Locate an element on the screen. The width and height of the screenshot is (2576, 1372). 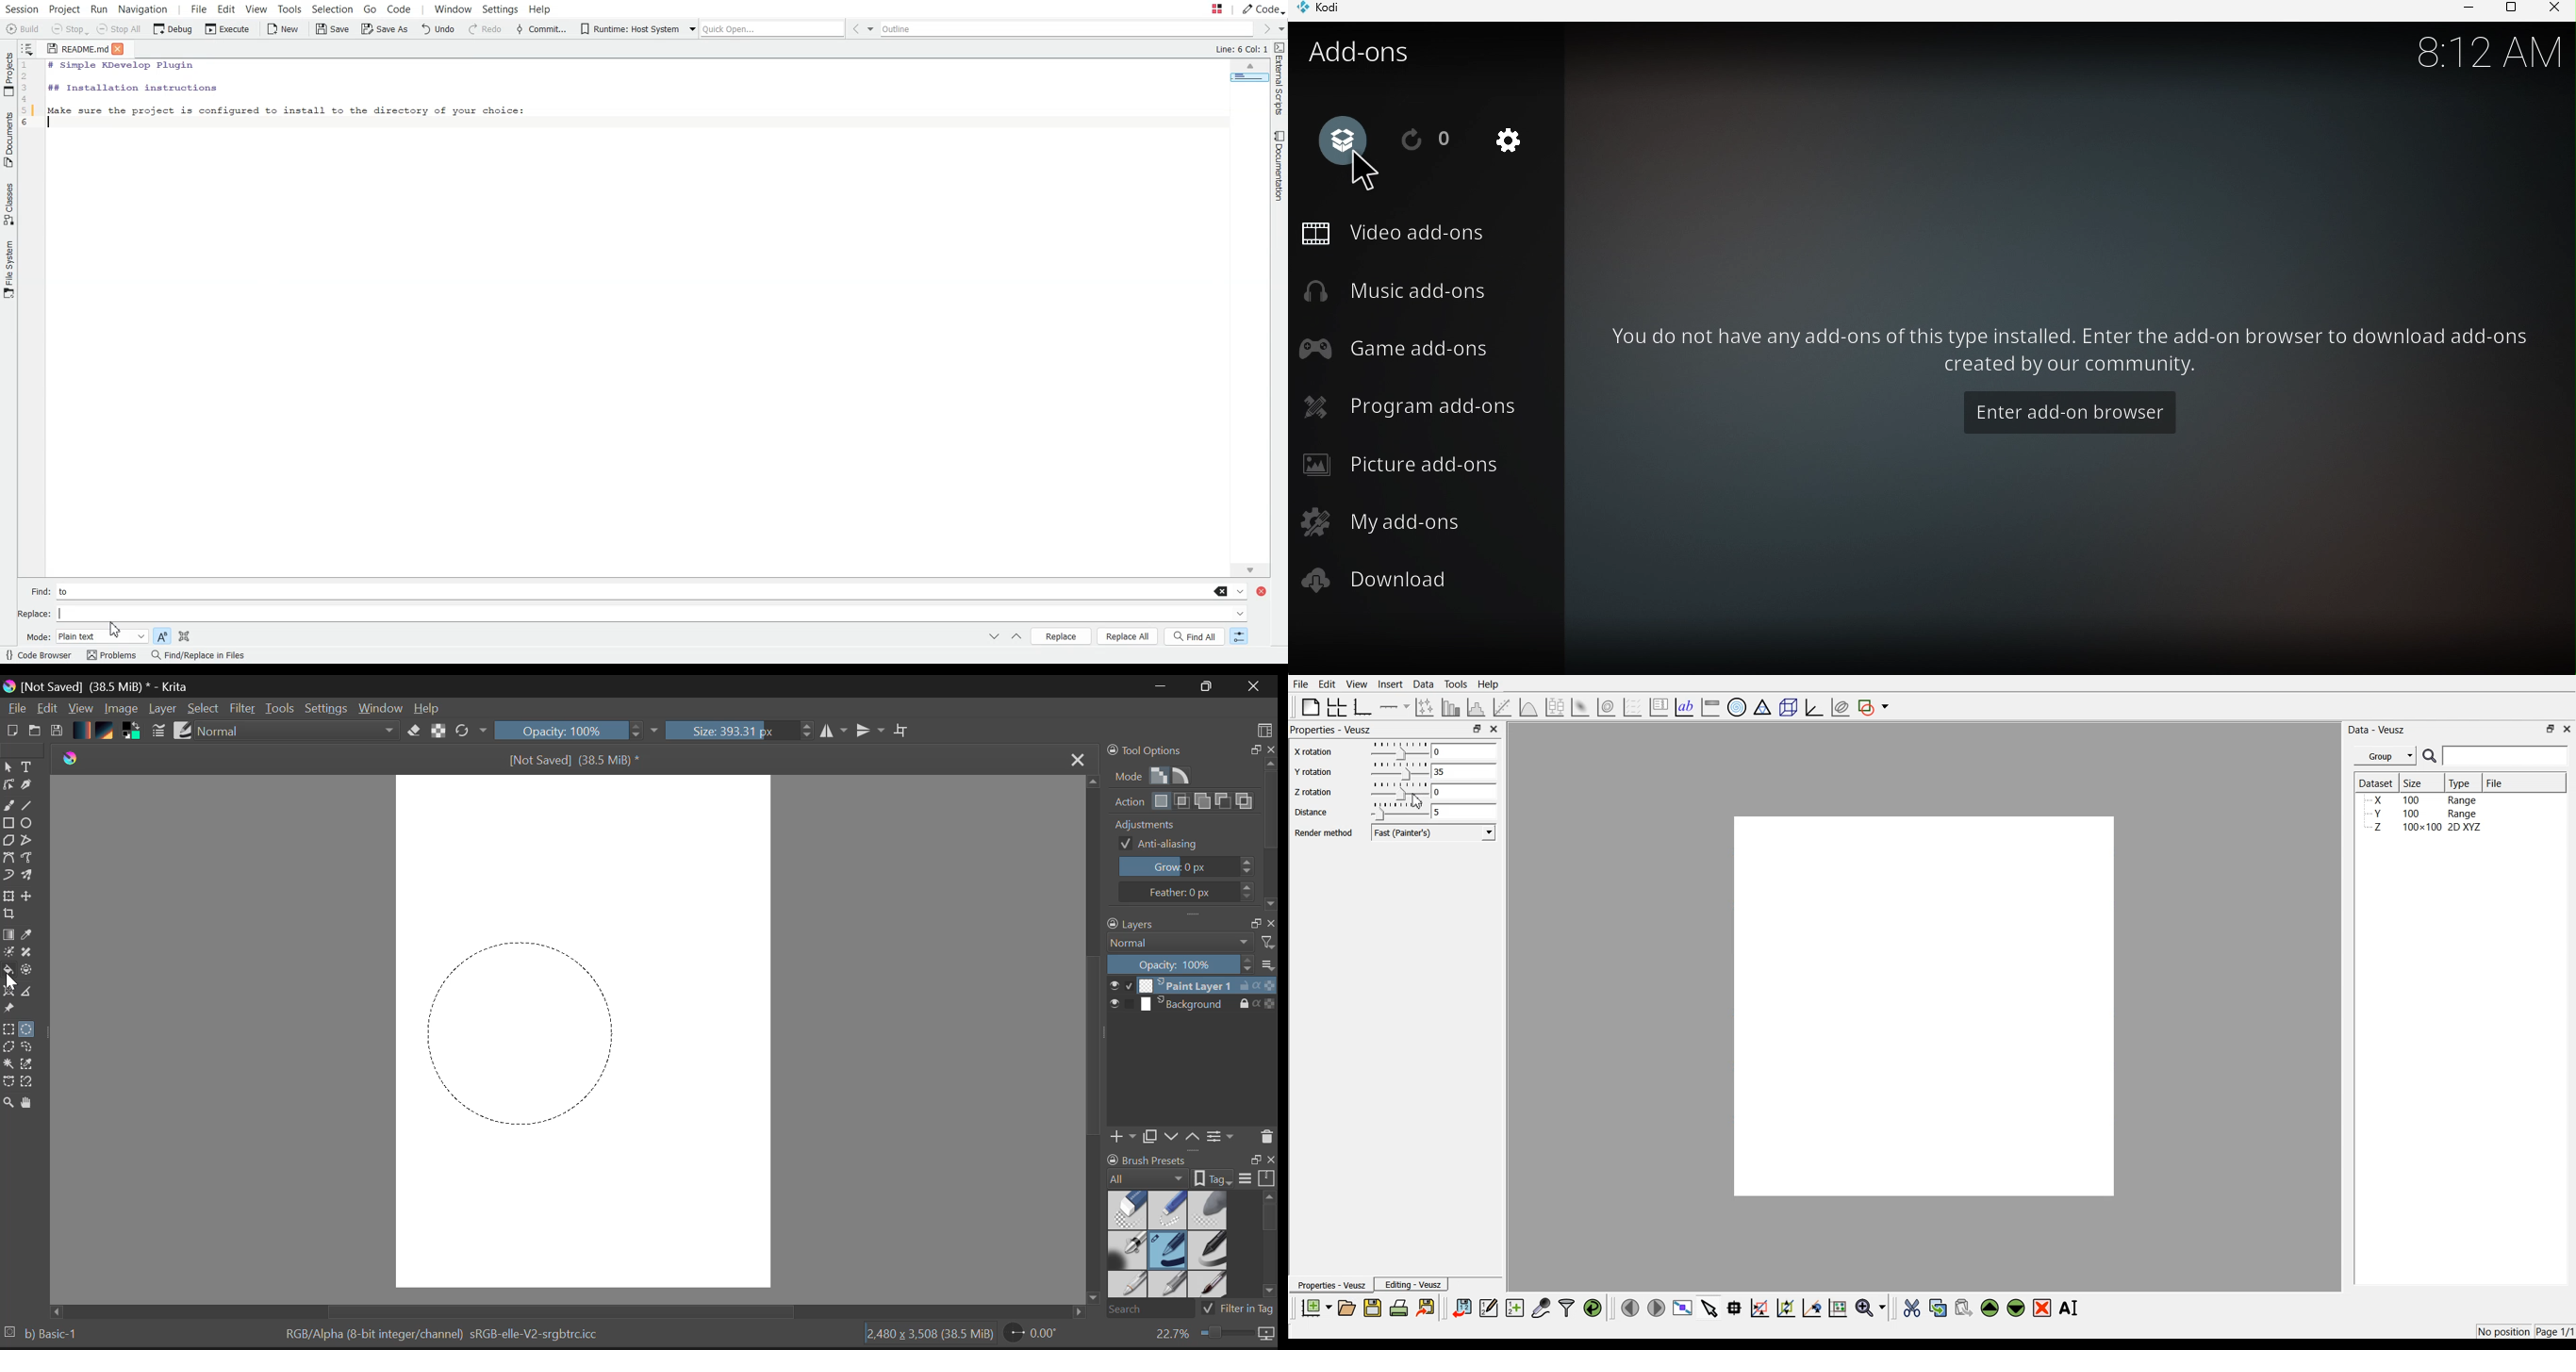
Redo is located at coordinates (485, 30).